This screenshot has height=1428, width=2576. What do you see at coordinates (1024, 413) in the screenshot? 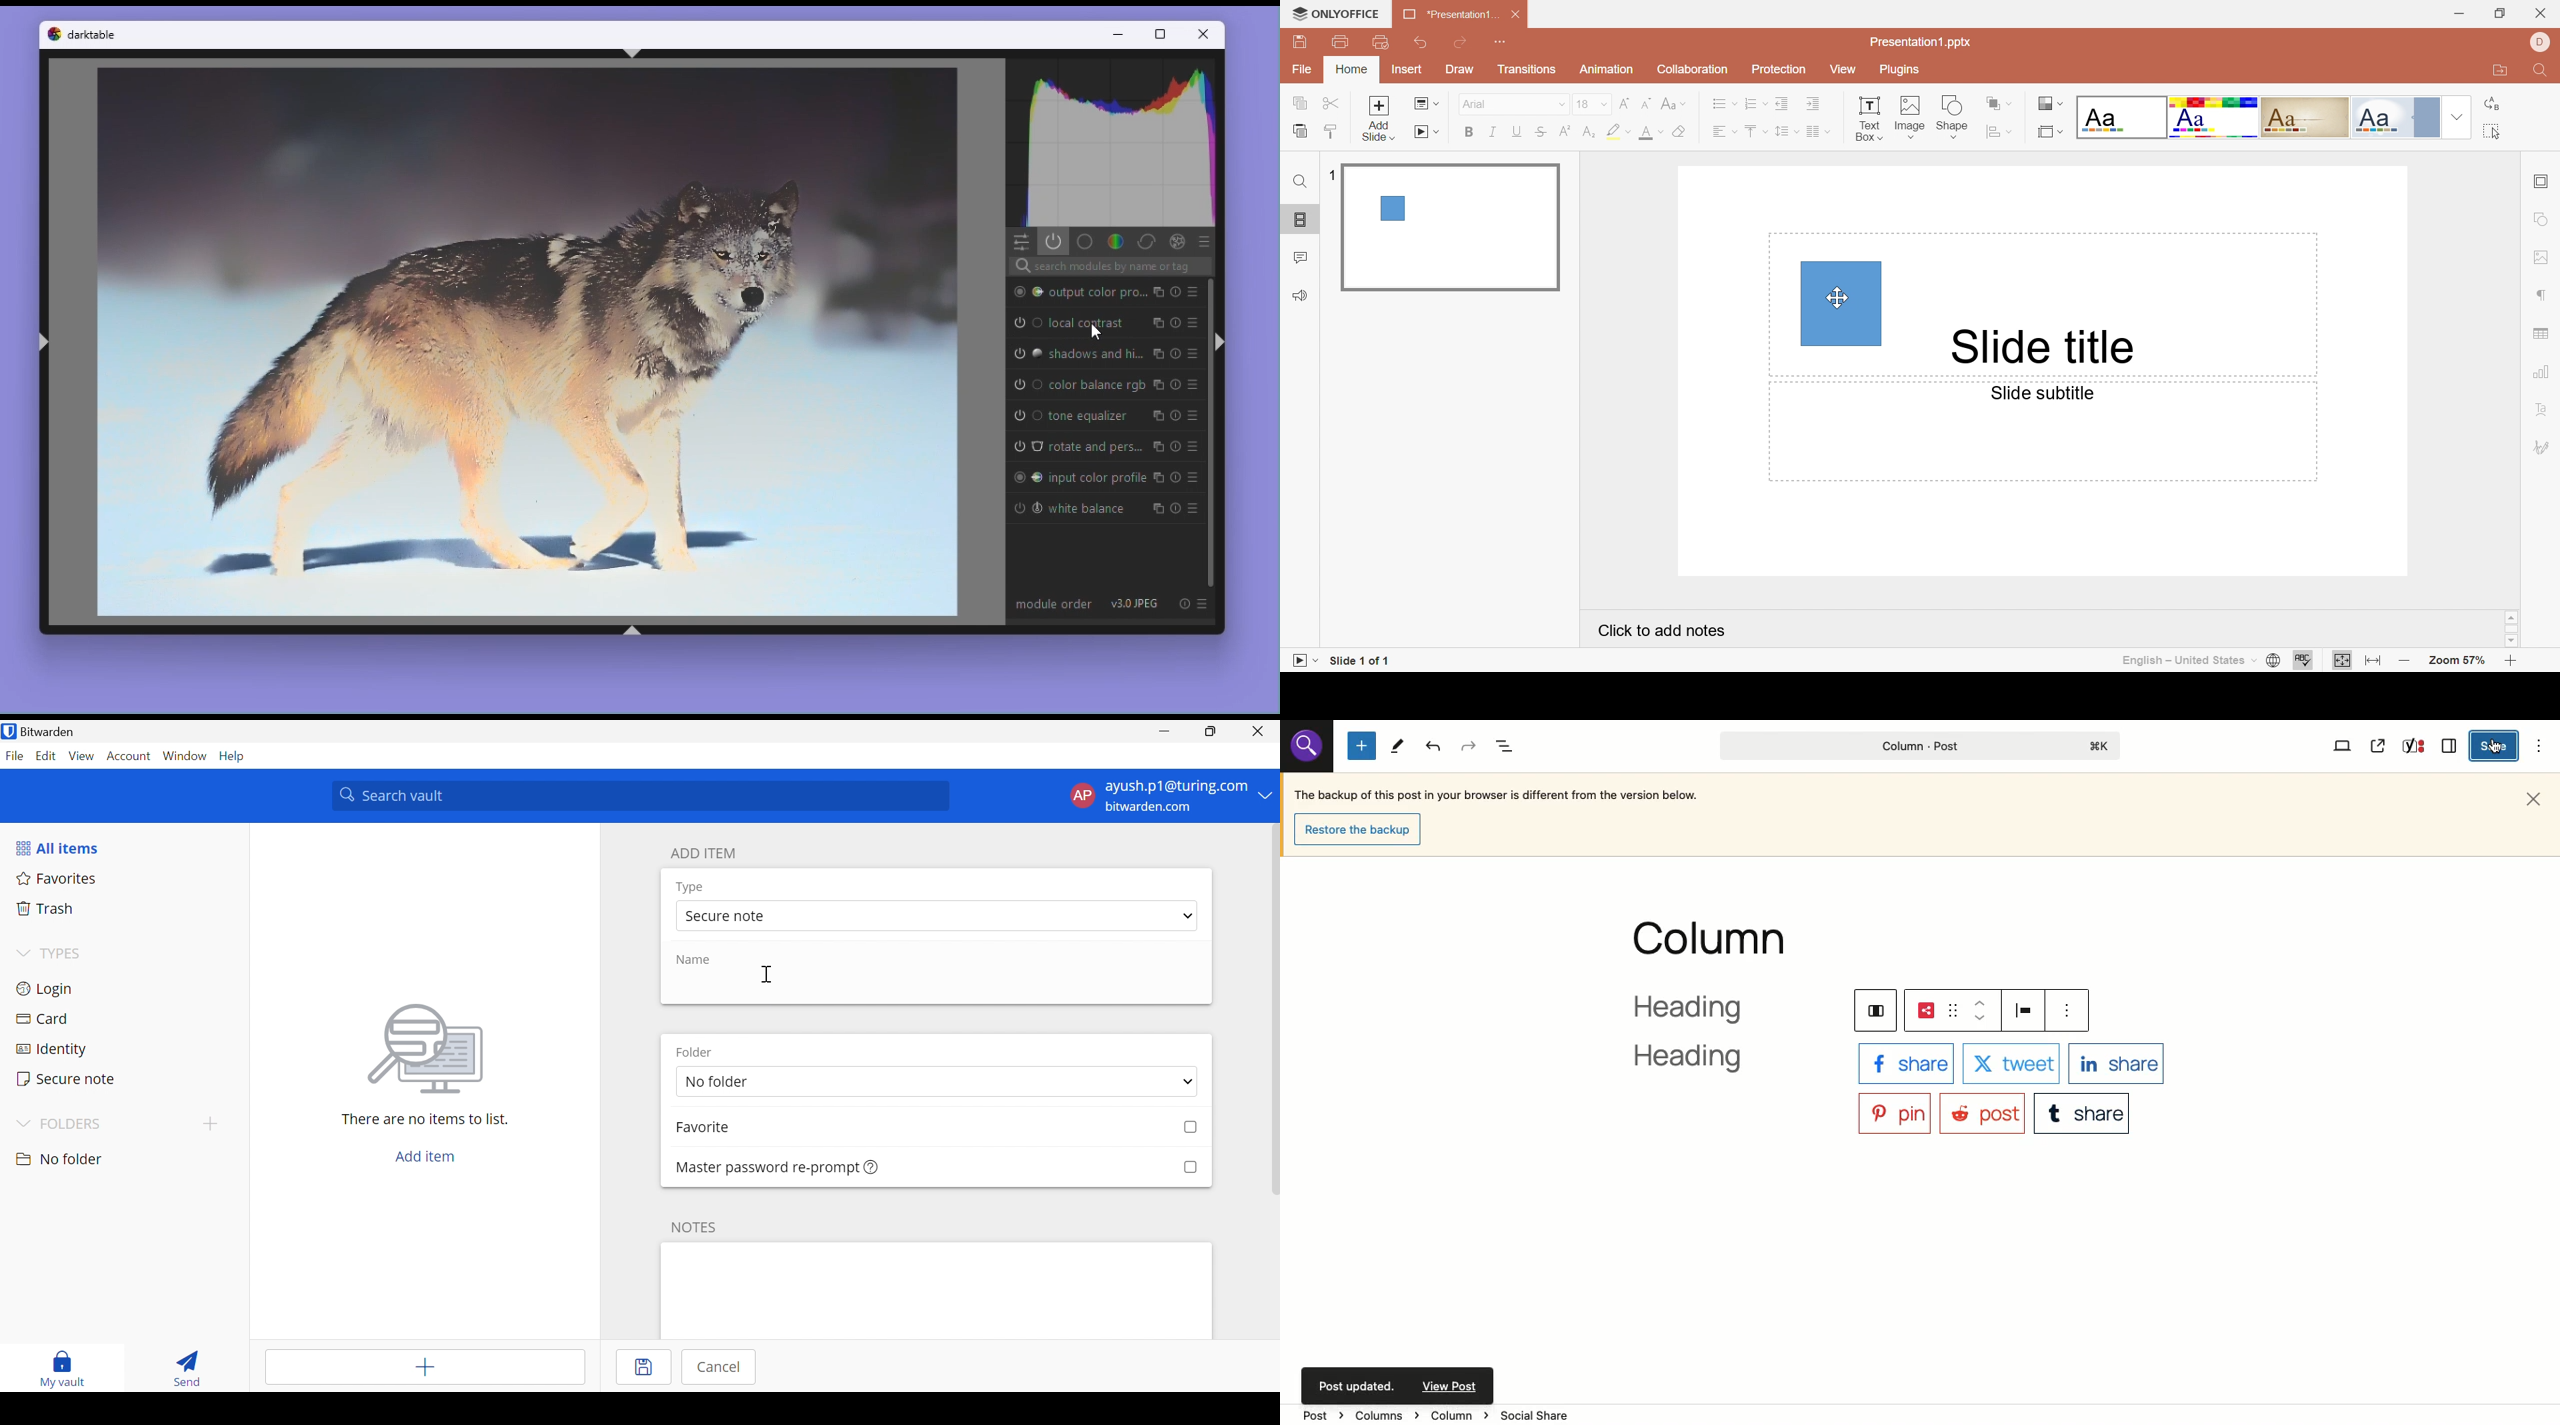
I see `'tone equalizer' is switched off` at bounding box center [1024, 413].